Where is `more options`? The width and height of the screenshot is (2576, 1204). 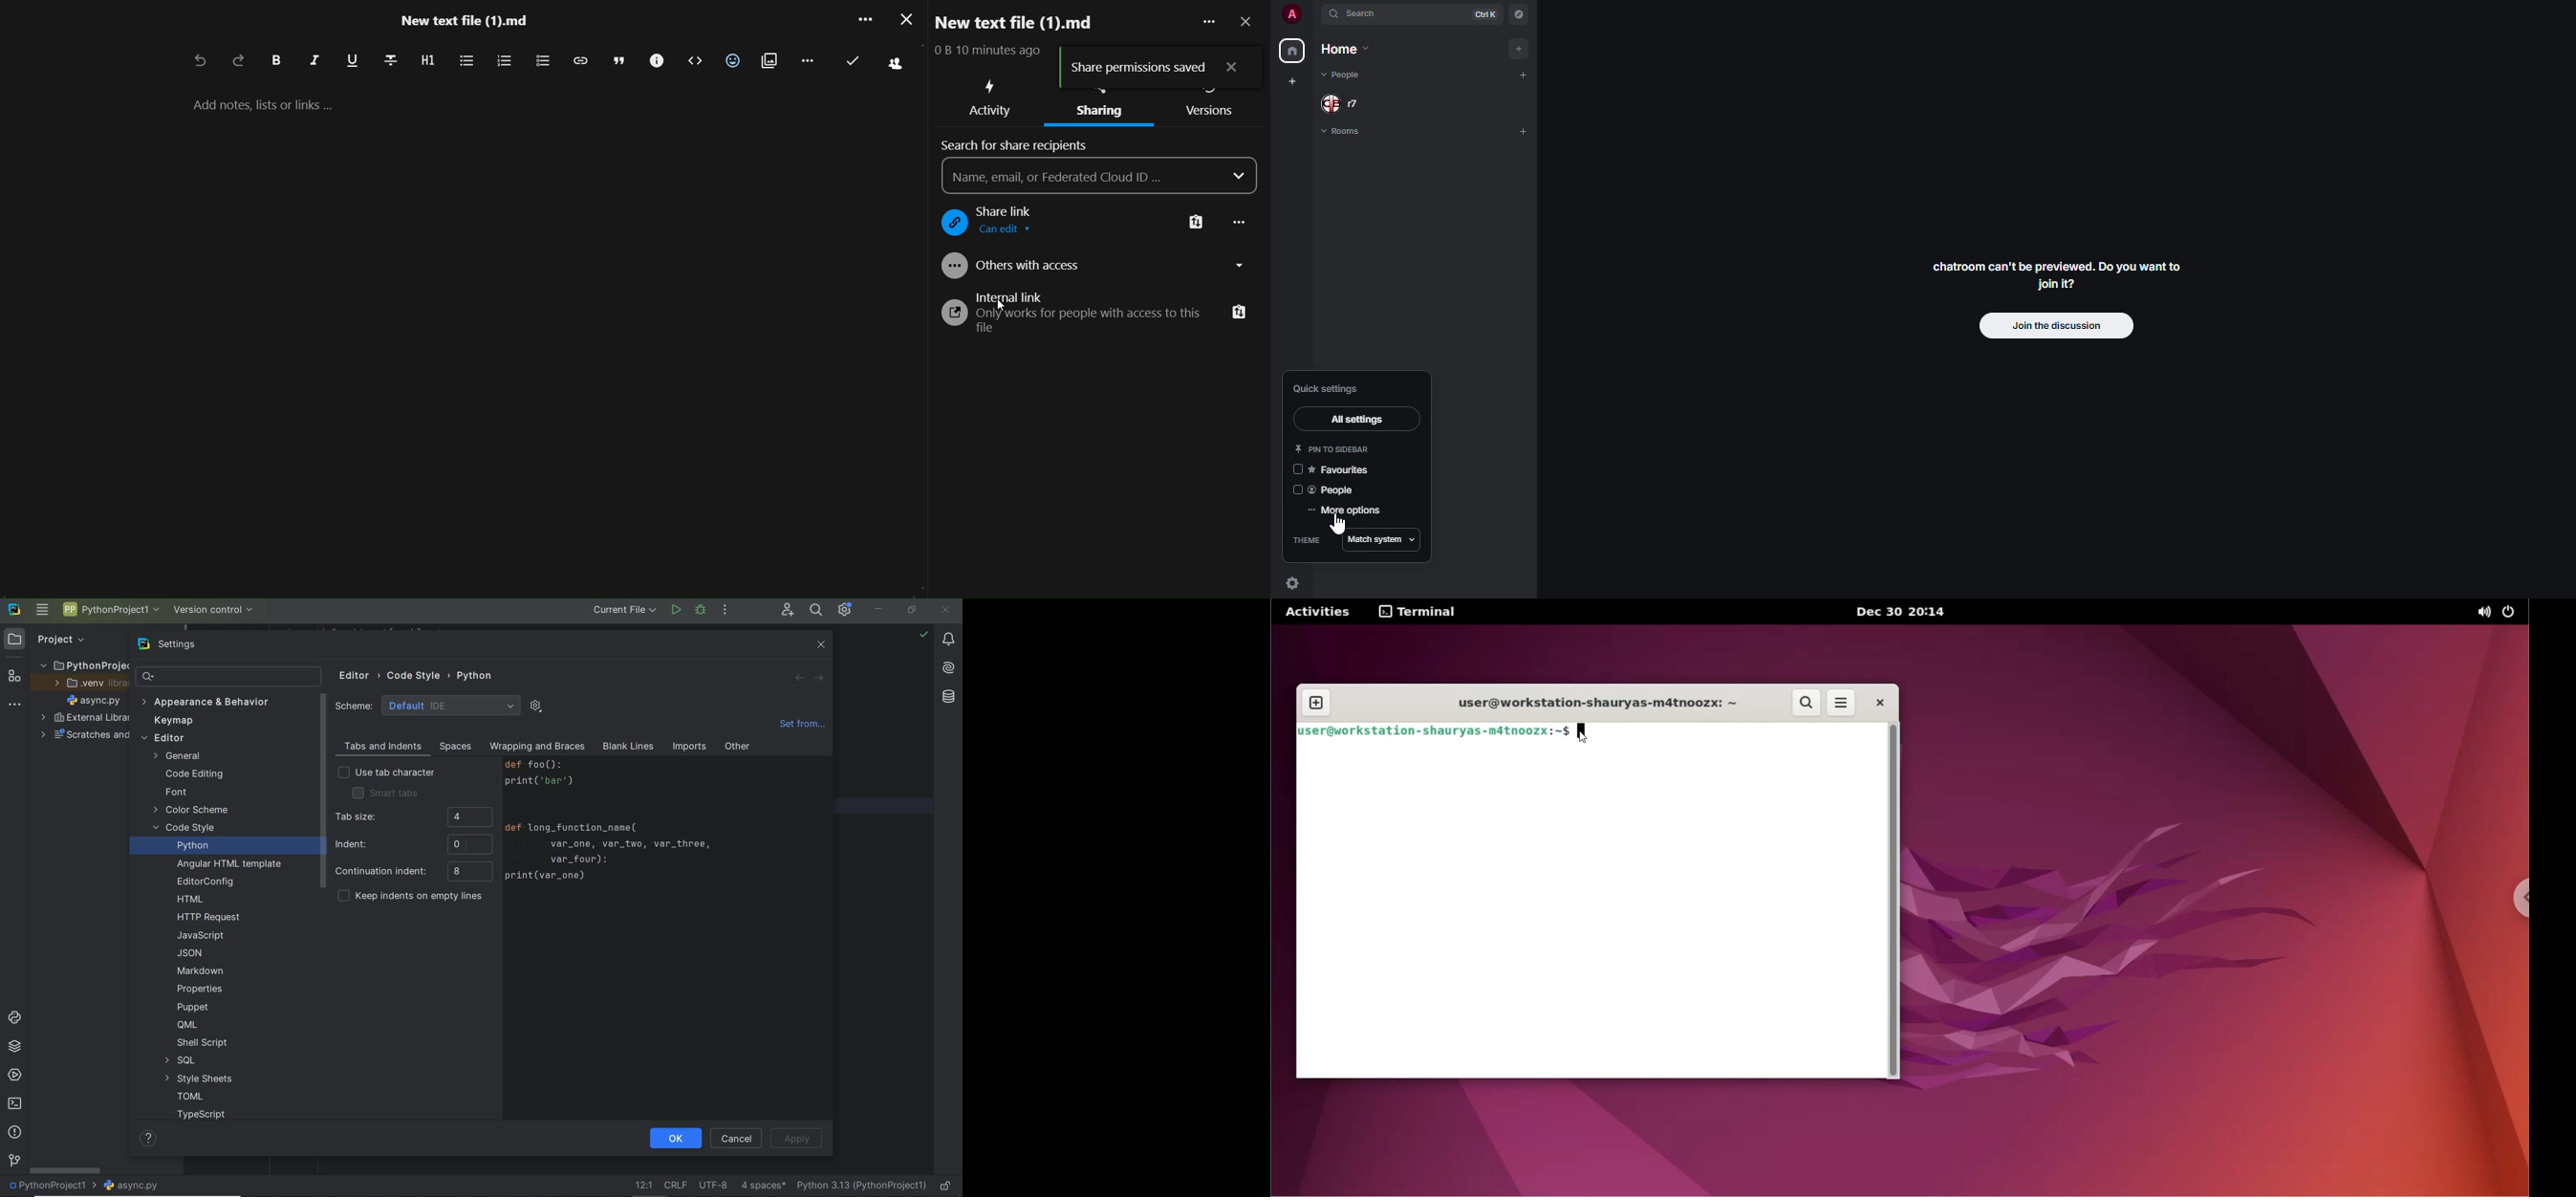
more options is located at coordinates (1348, 511).